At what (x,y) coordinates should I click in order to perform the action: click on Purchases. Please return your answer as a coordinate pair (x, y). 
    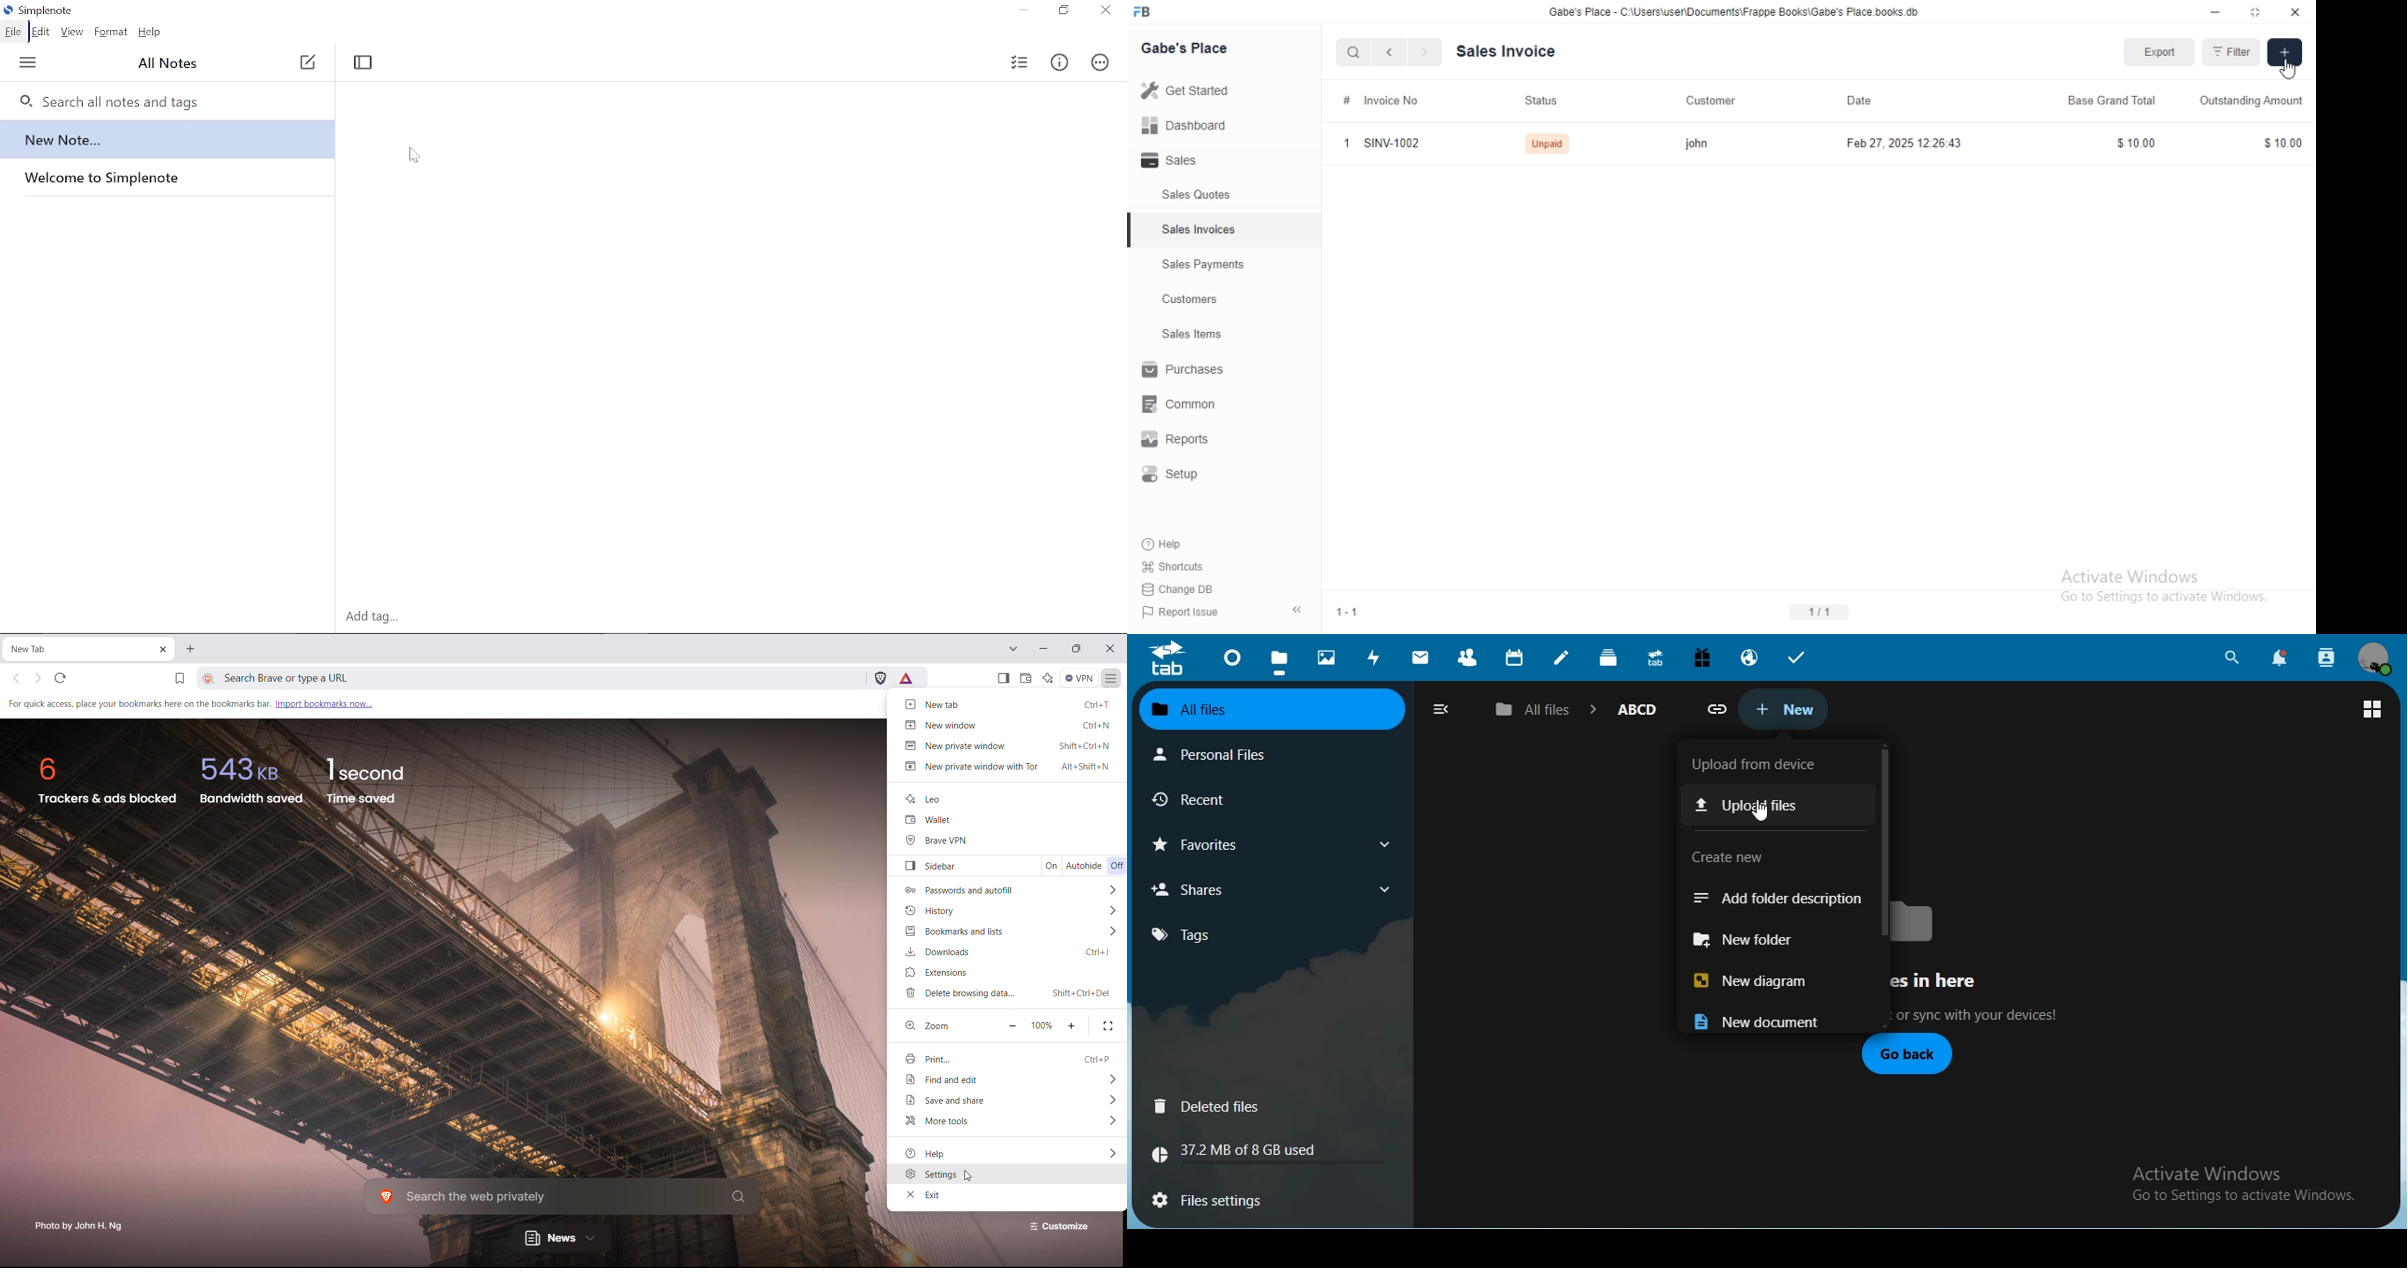
    Looking at the image, I should click on (1186, 372).